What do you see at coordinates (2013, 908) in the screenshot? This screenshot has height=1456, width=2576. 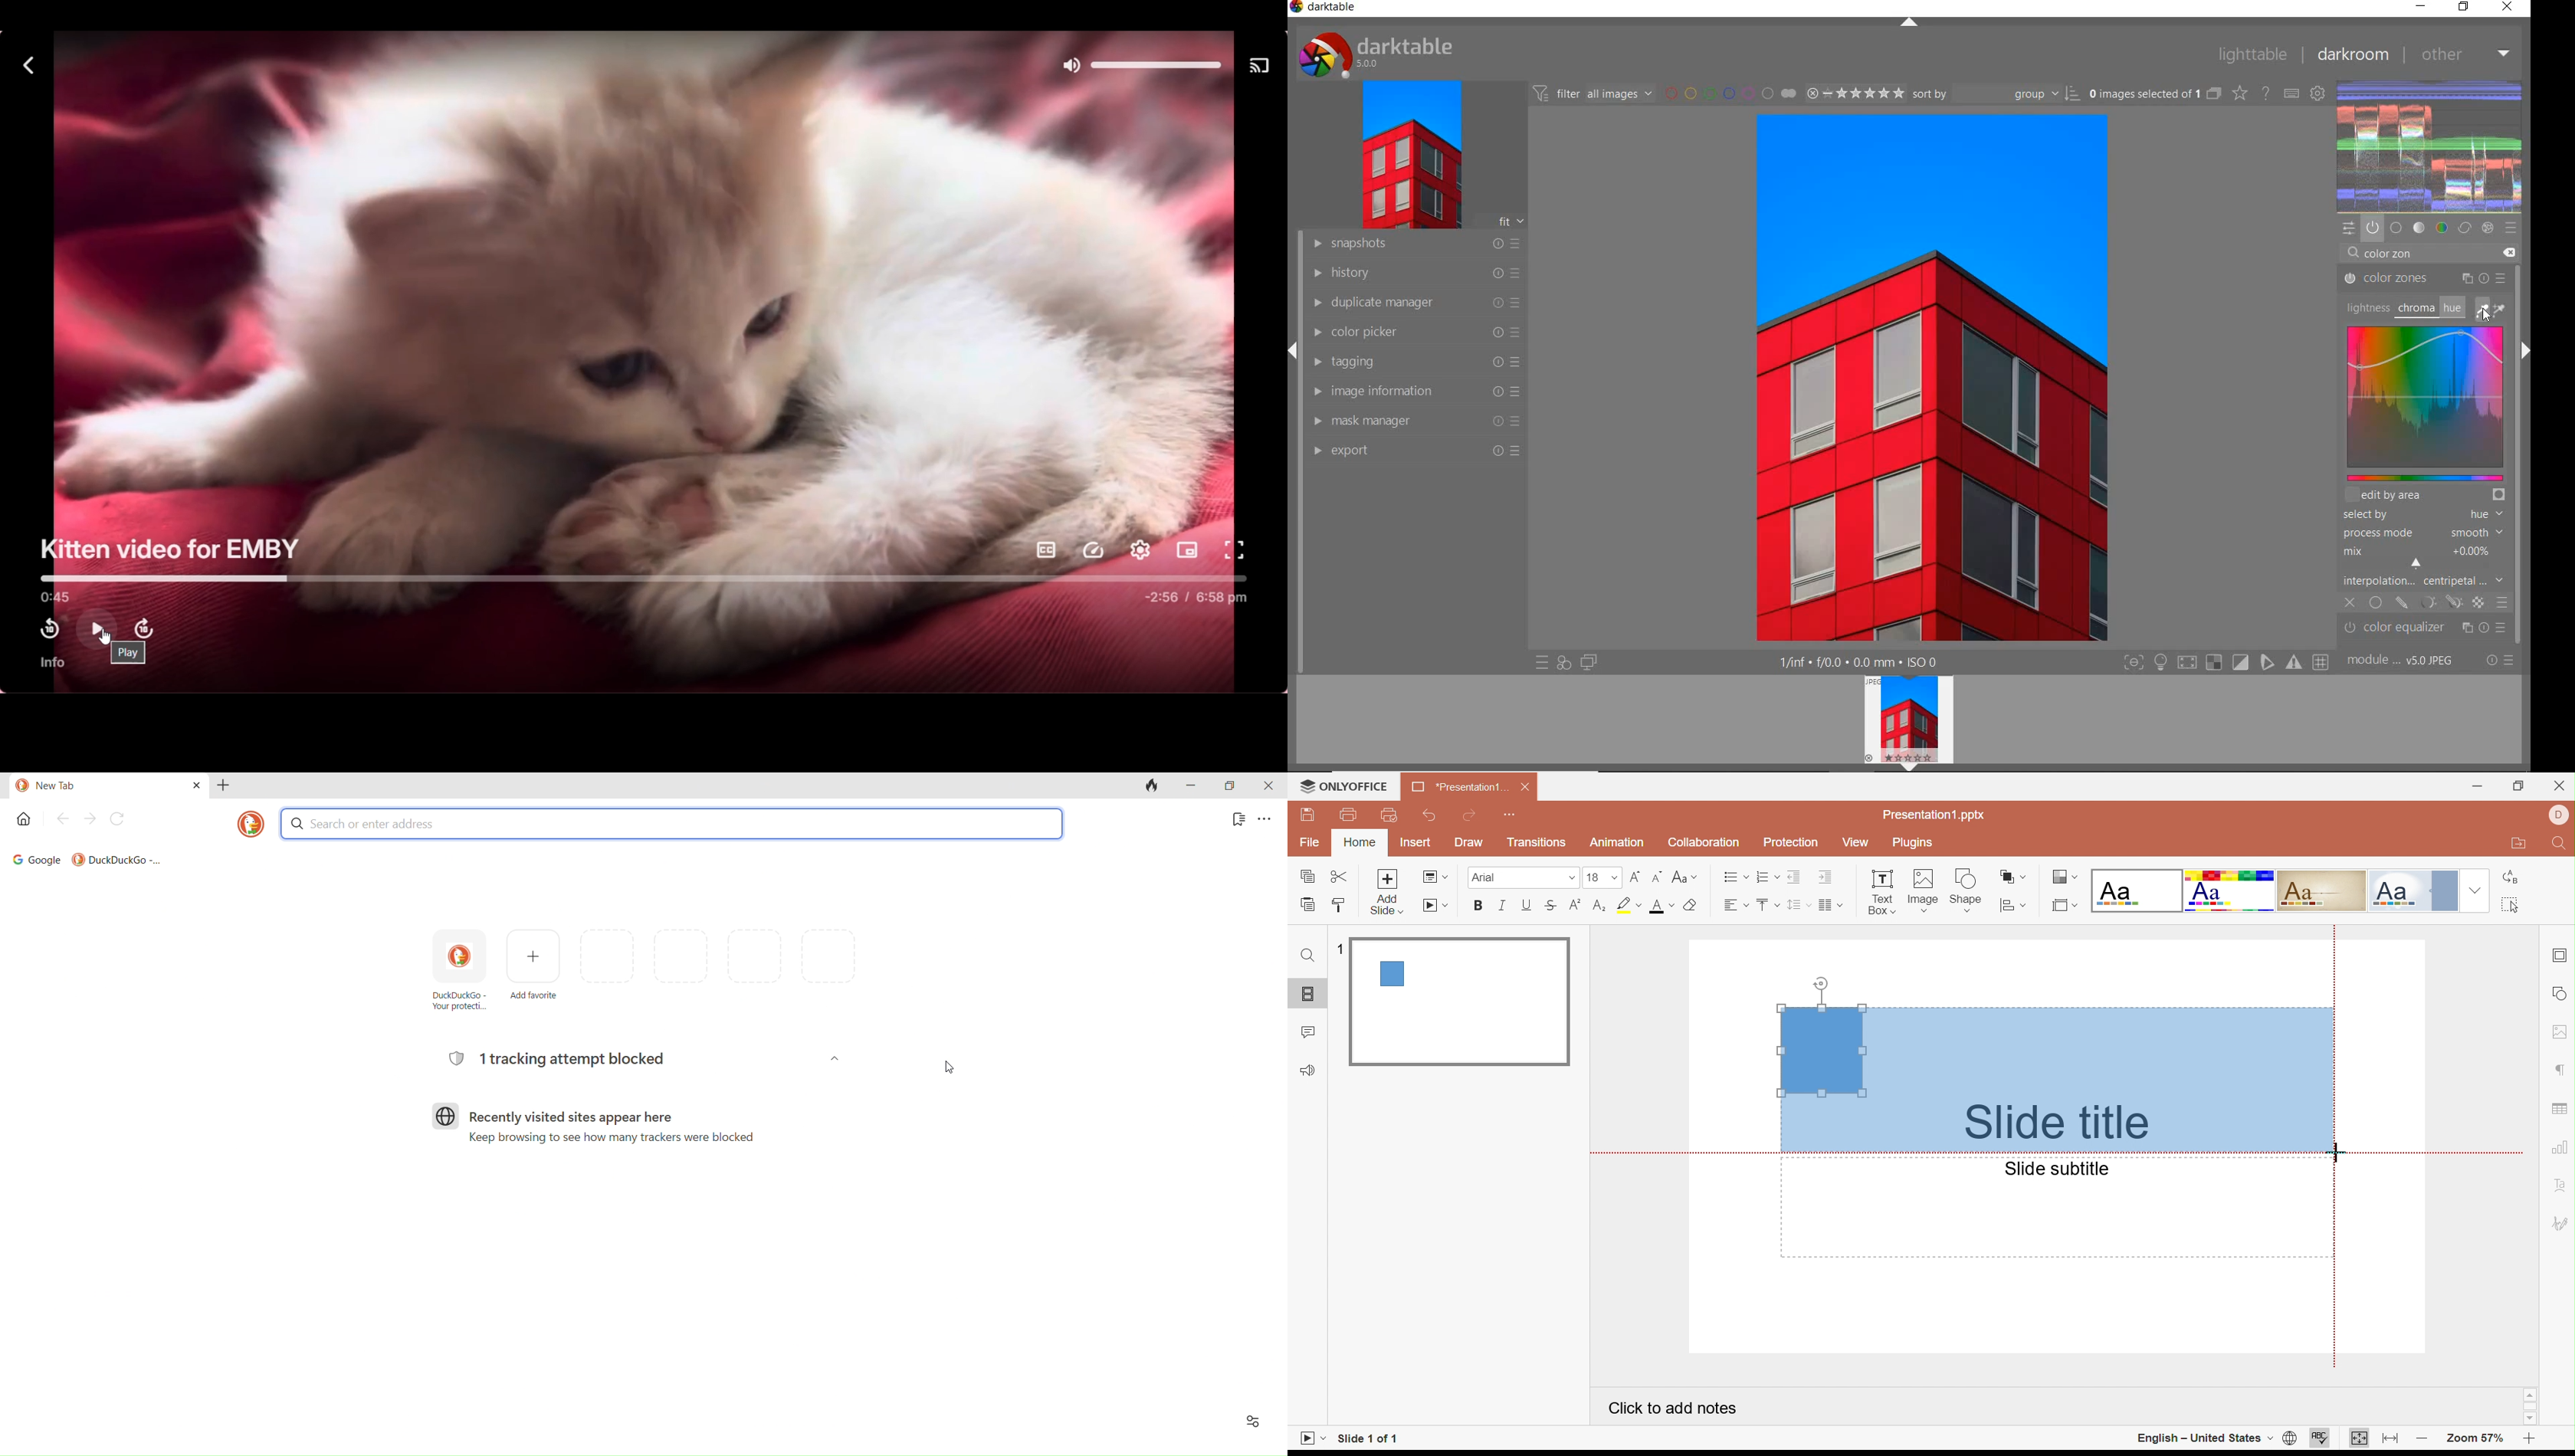 I see `Align shape` at bounding box center [2013, 908].